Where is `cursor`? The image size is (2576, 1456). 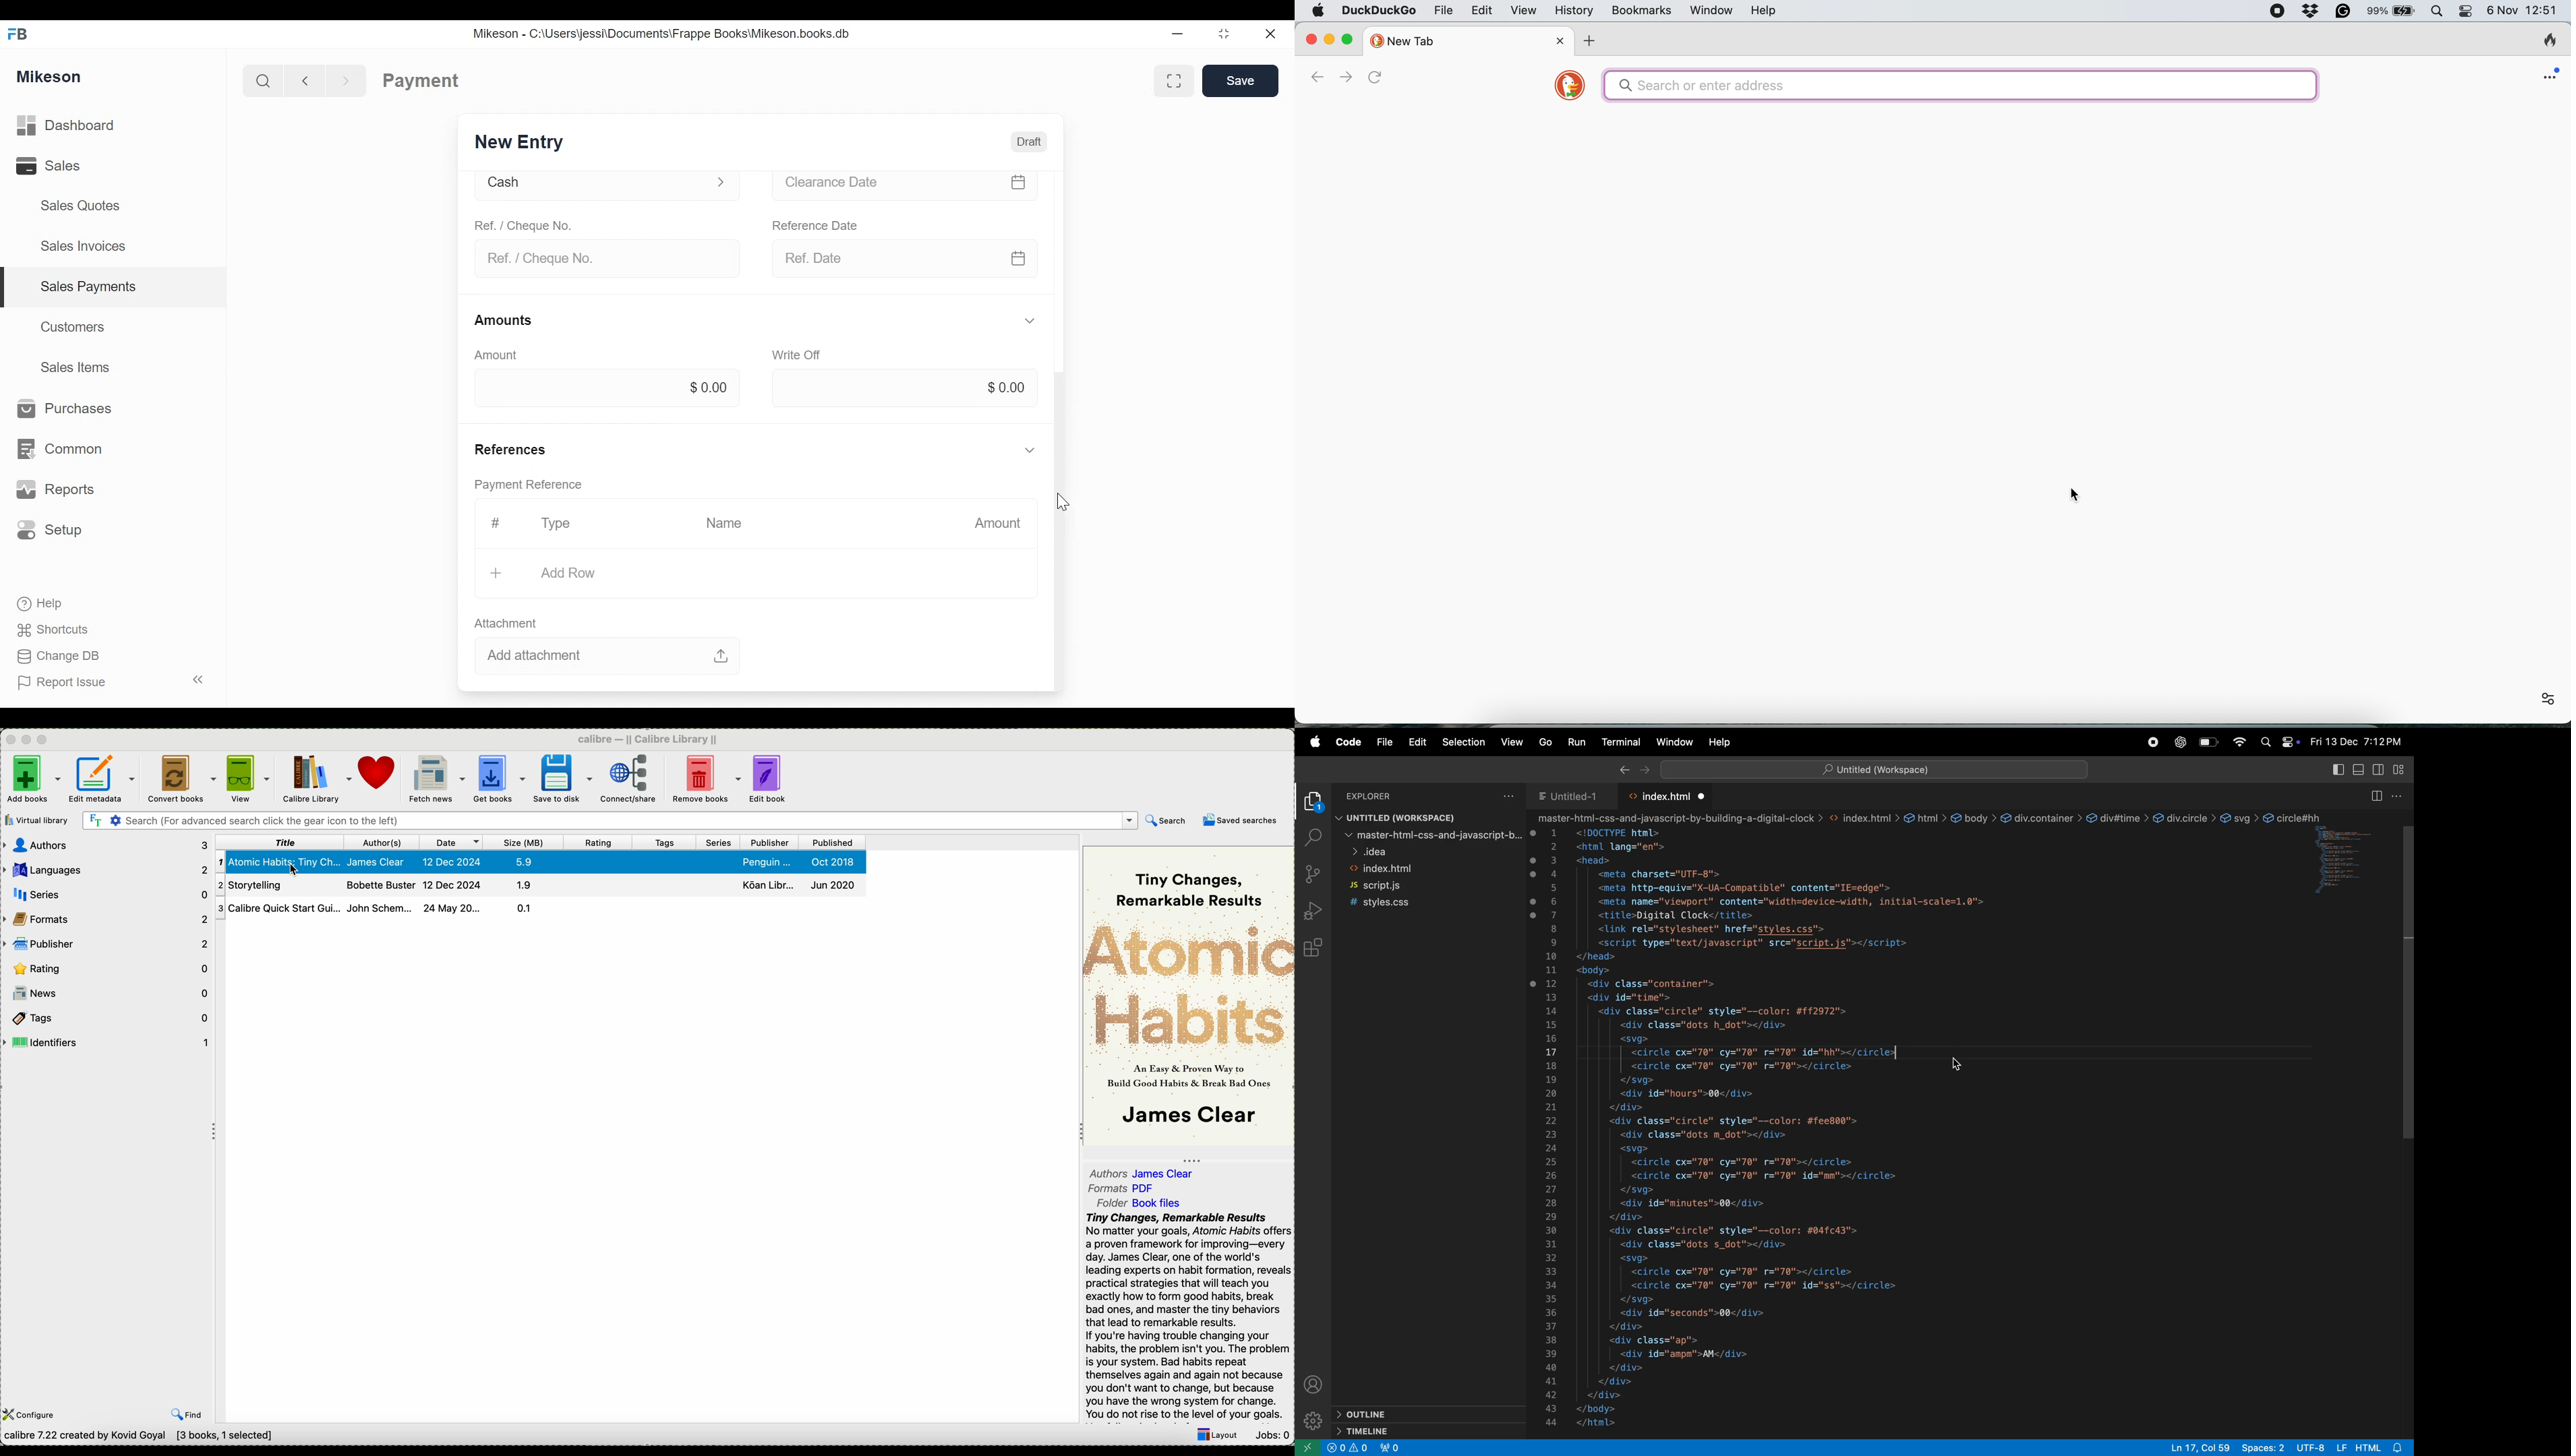 cursor is located at coordinates (1062, 503).